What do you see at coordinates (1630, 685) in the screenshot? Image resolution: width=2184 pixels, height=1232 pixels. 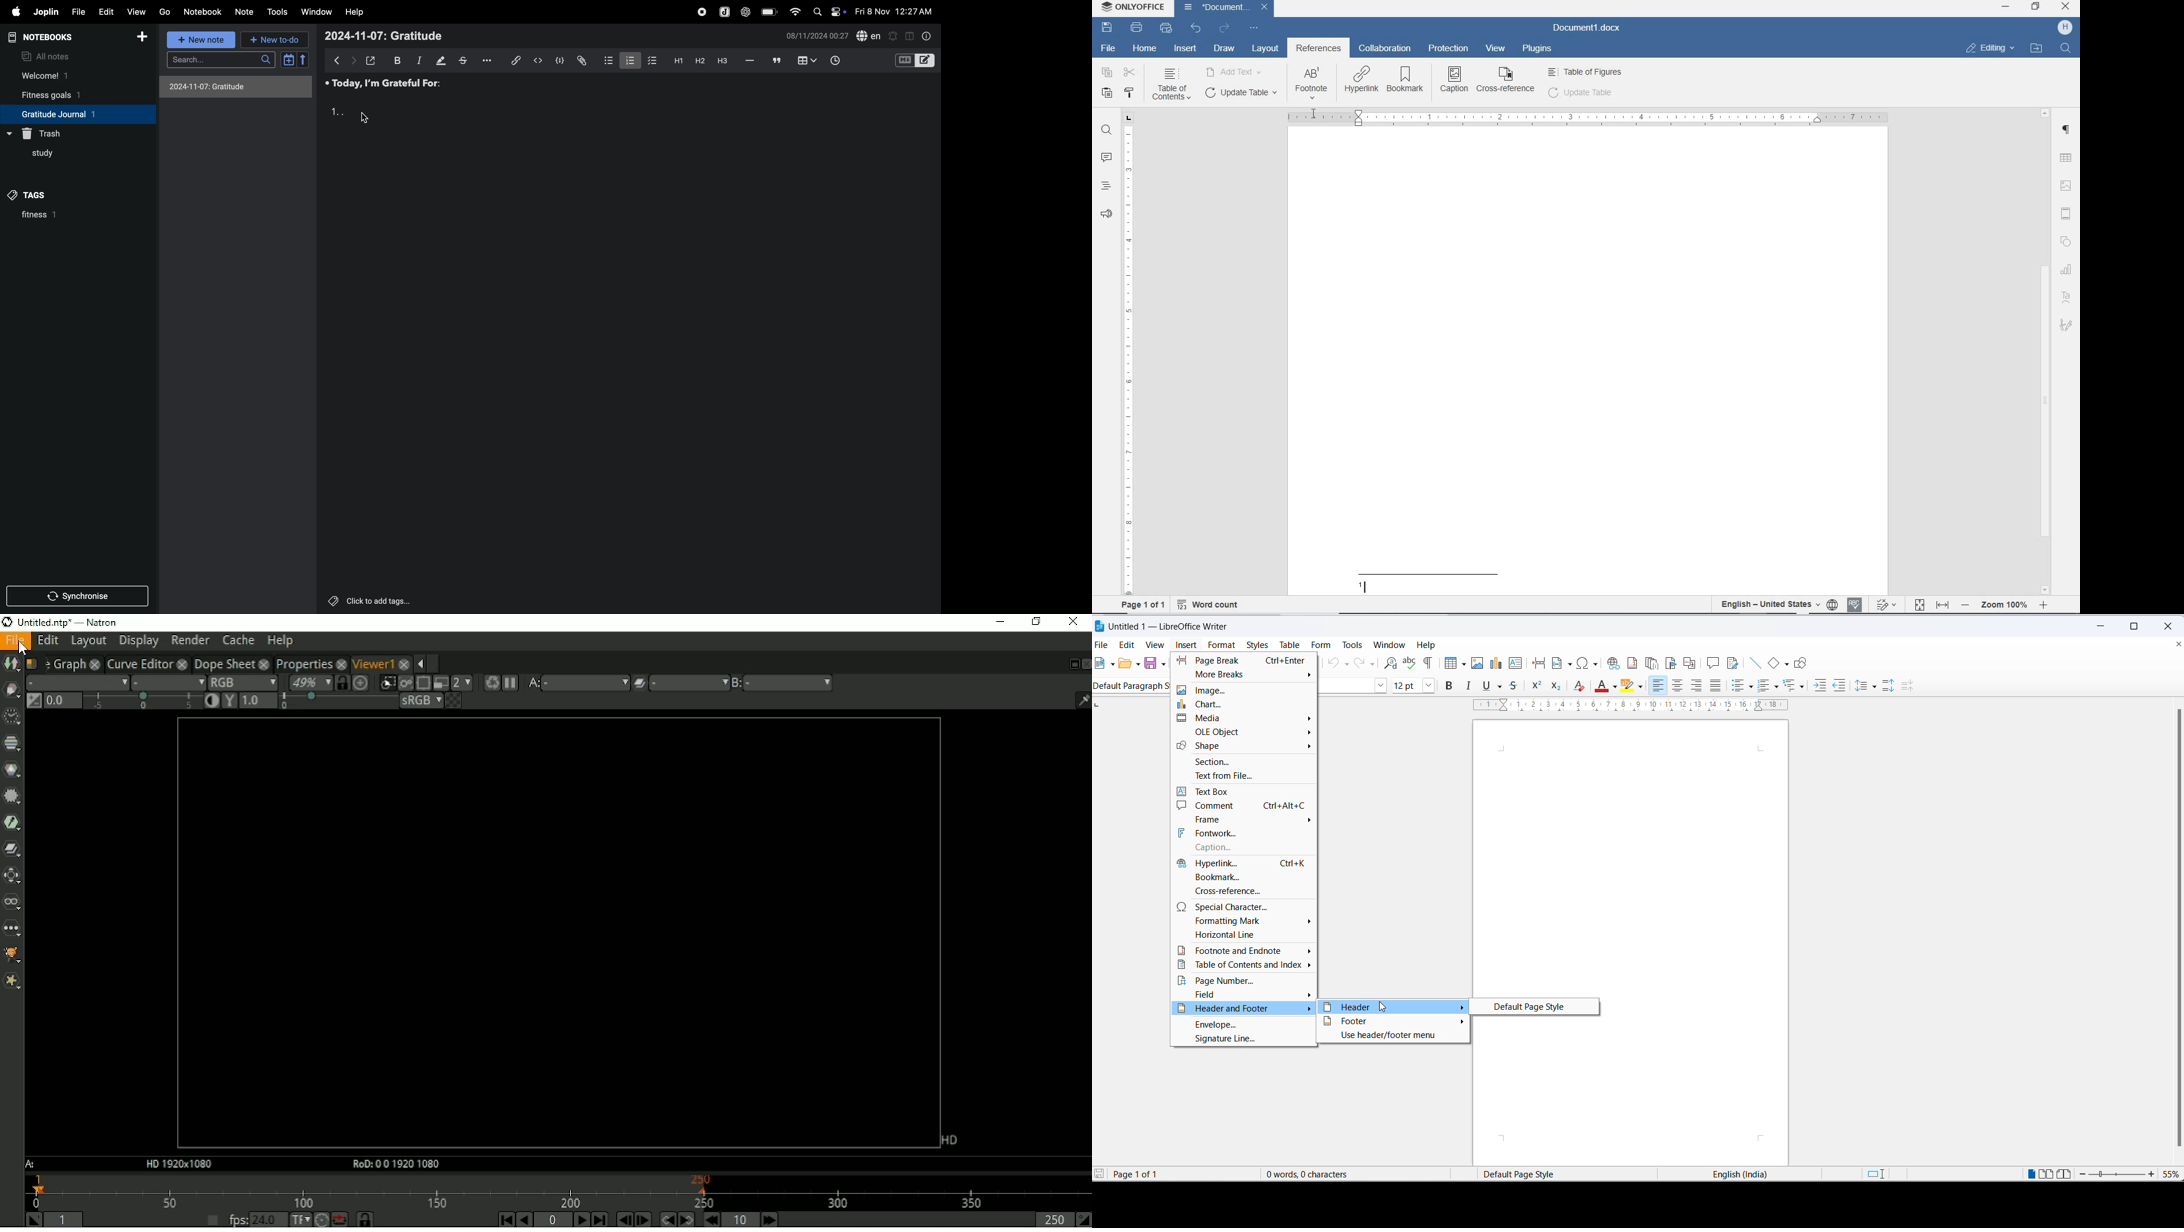 I see `character highlighting` at bounding box center [1630, 685].